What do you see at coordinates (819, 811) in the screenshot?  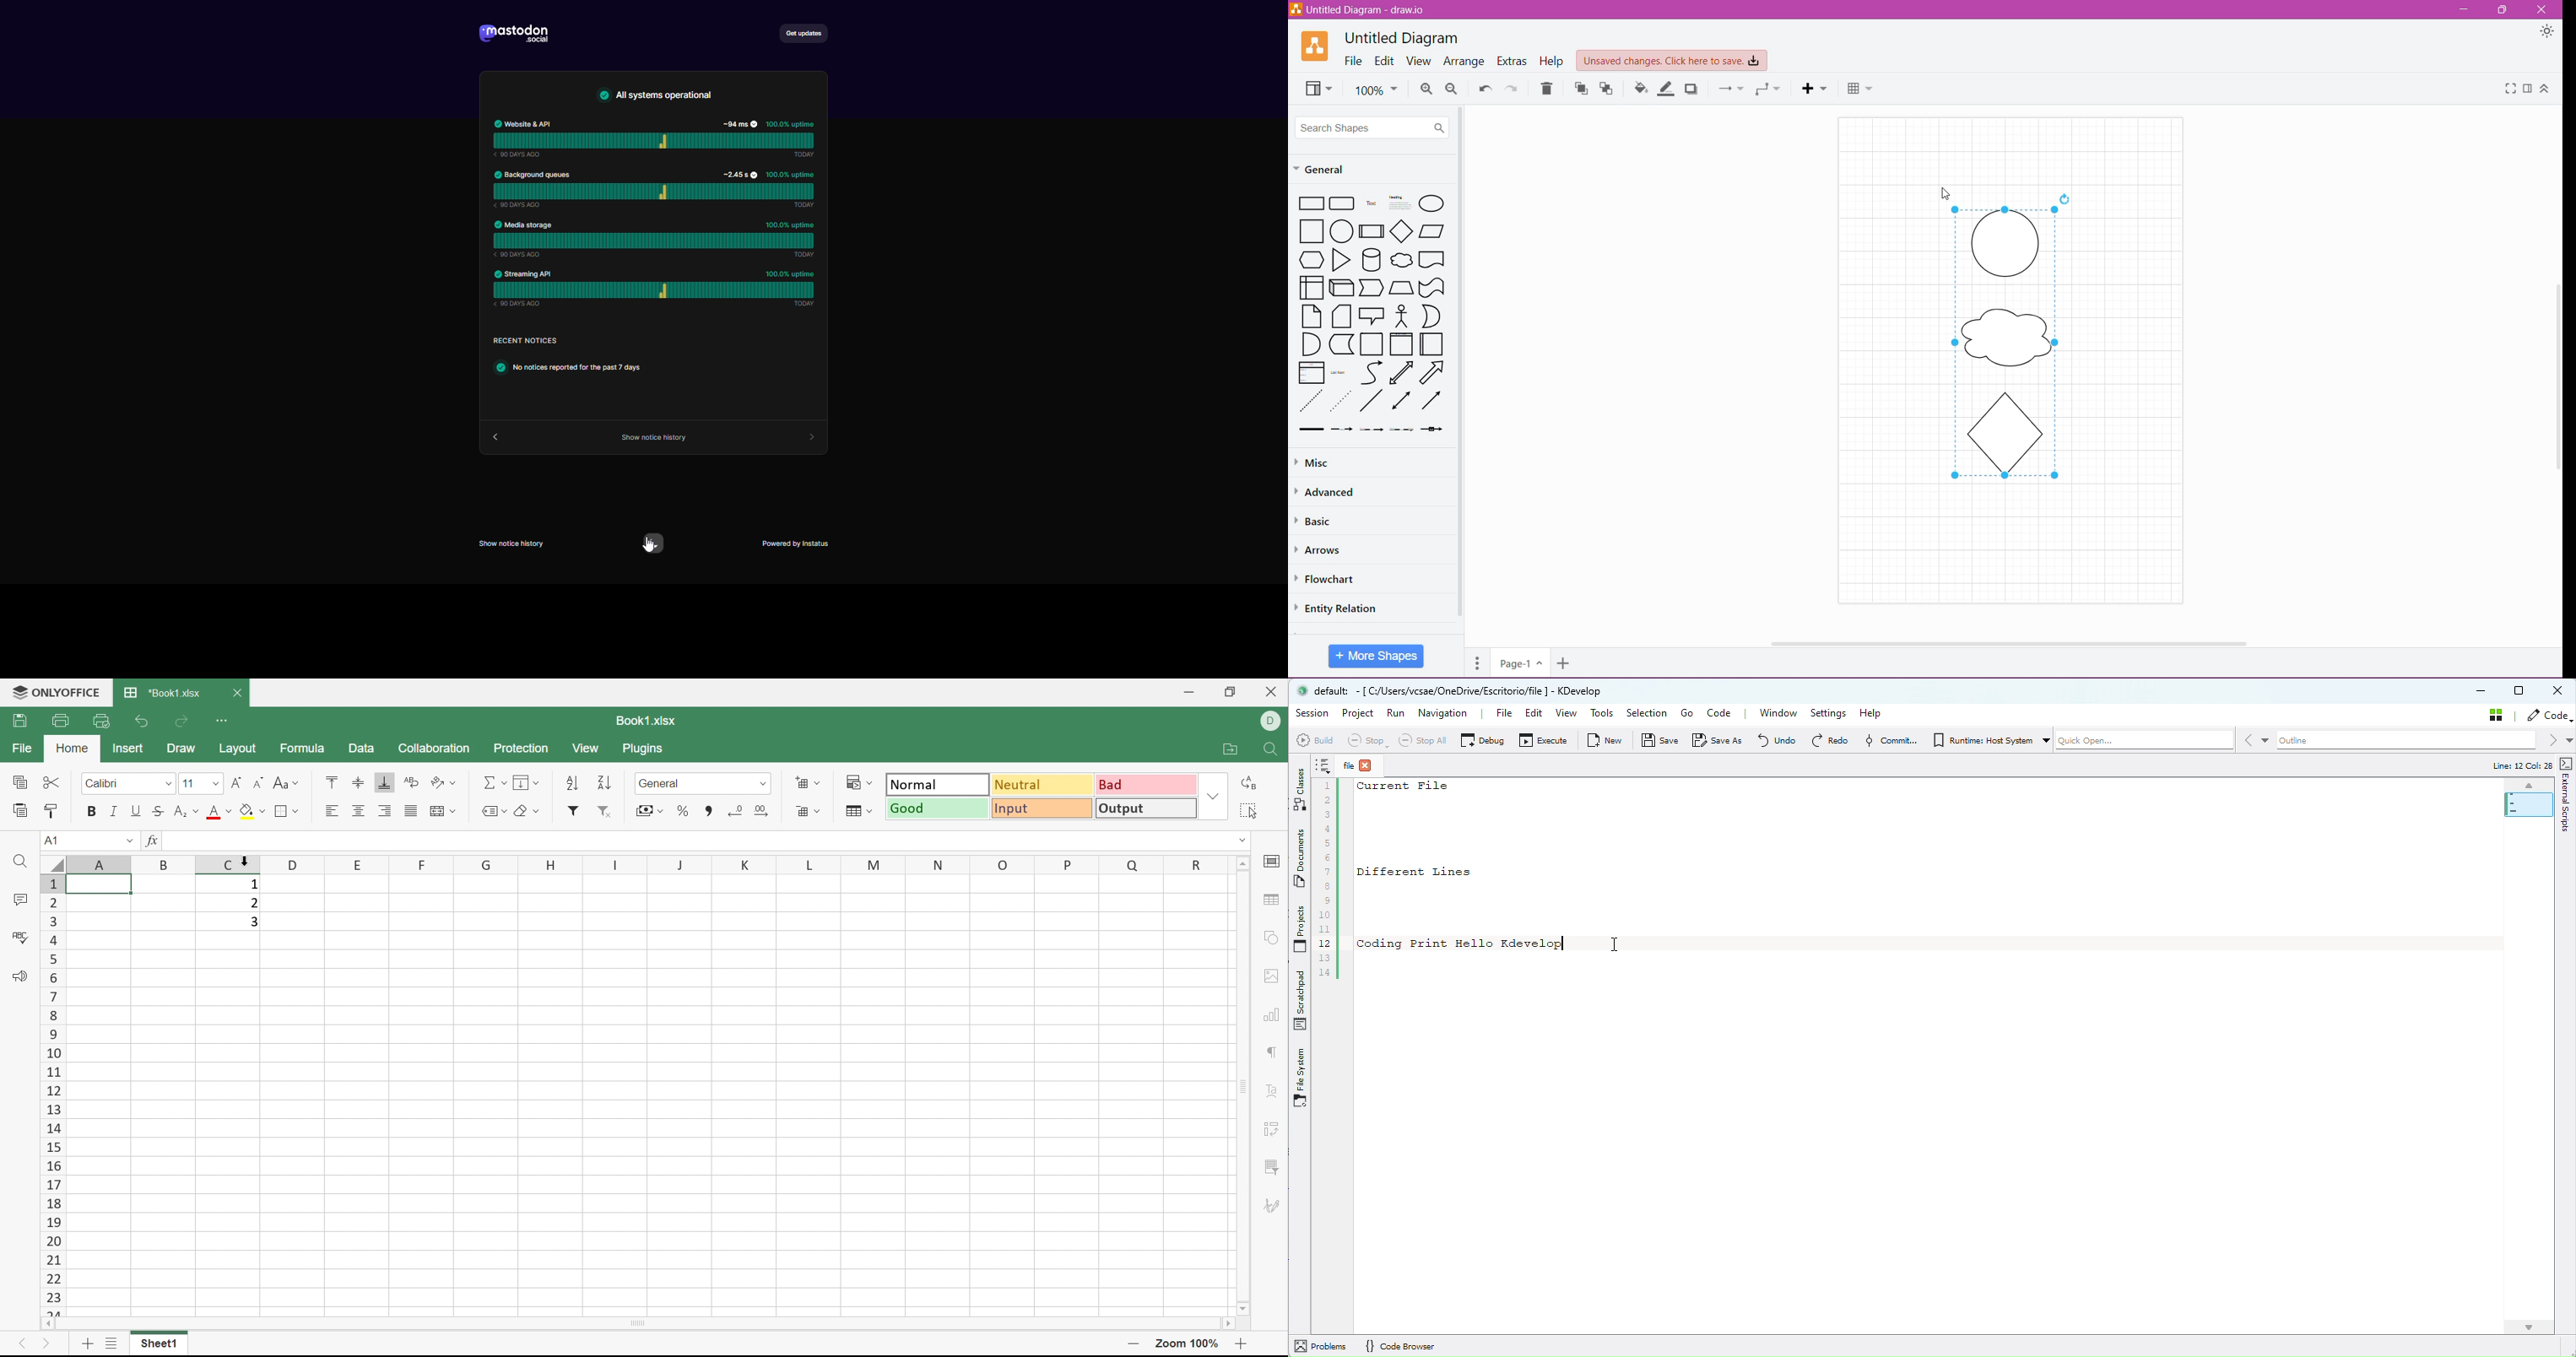 I see `Drop Down` at bounding box center [819, 811].